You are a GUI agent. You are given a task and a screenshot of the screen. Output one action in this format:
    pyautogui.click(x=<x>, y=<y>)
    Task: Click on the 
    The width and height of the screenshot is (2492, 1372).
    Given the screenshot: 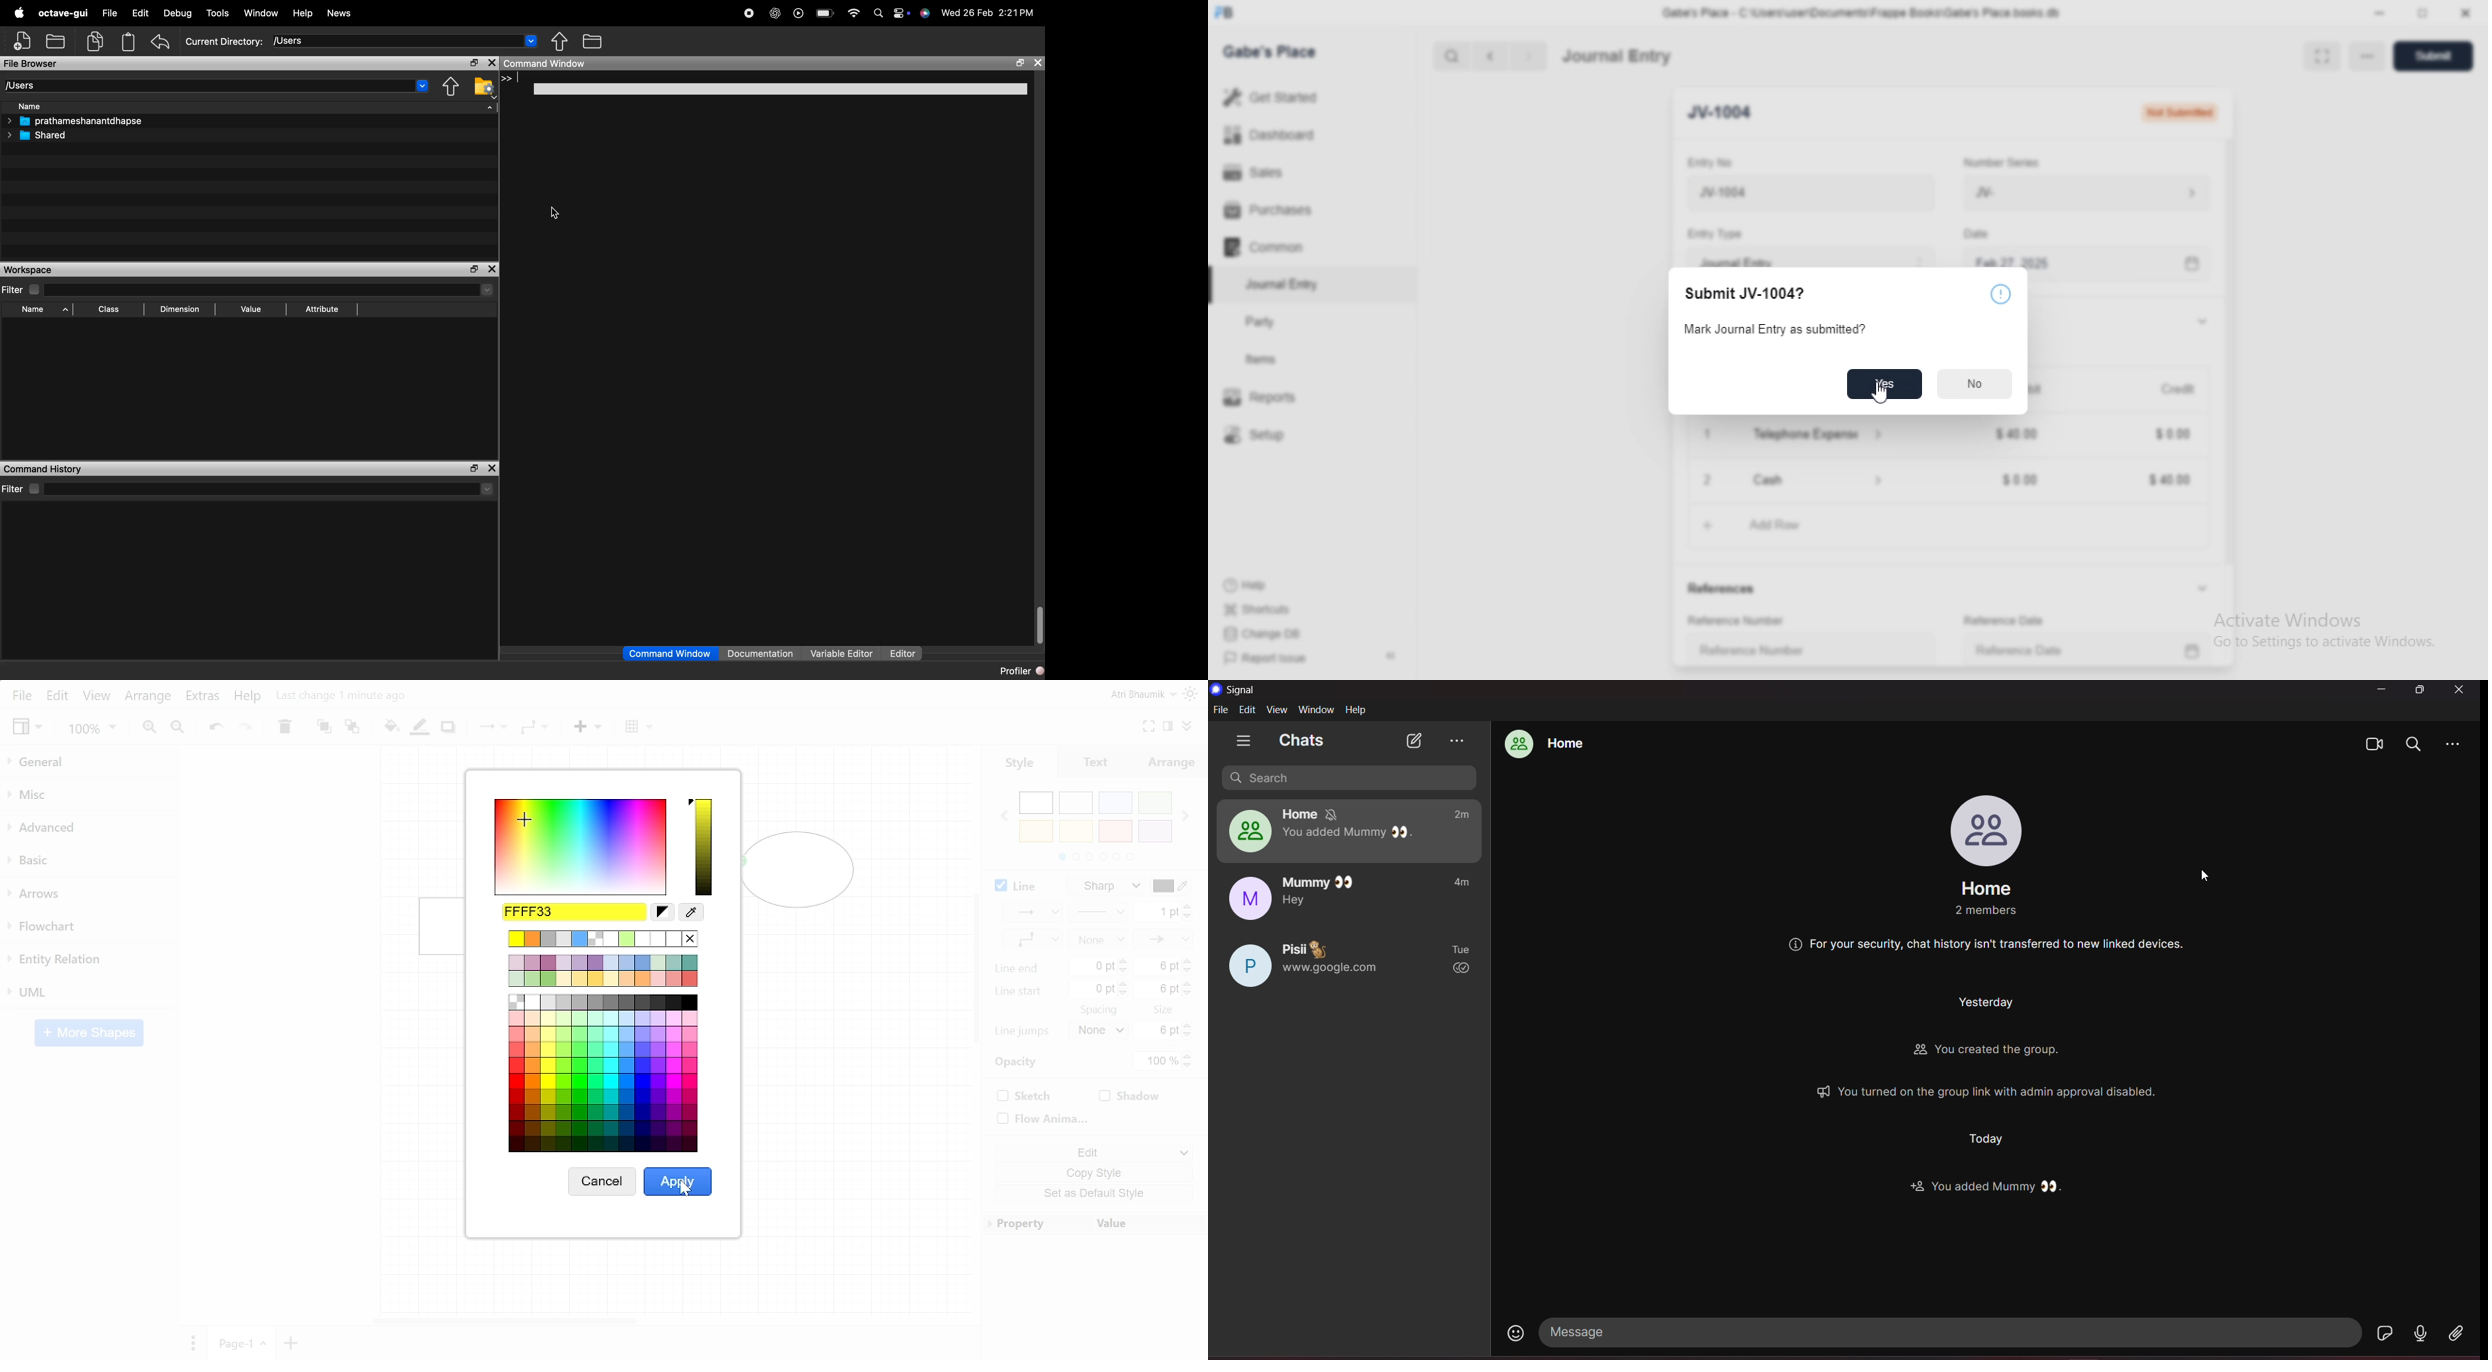 What is the action you would take?
    pyautogui.click(x=1986, y=1092)
    